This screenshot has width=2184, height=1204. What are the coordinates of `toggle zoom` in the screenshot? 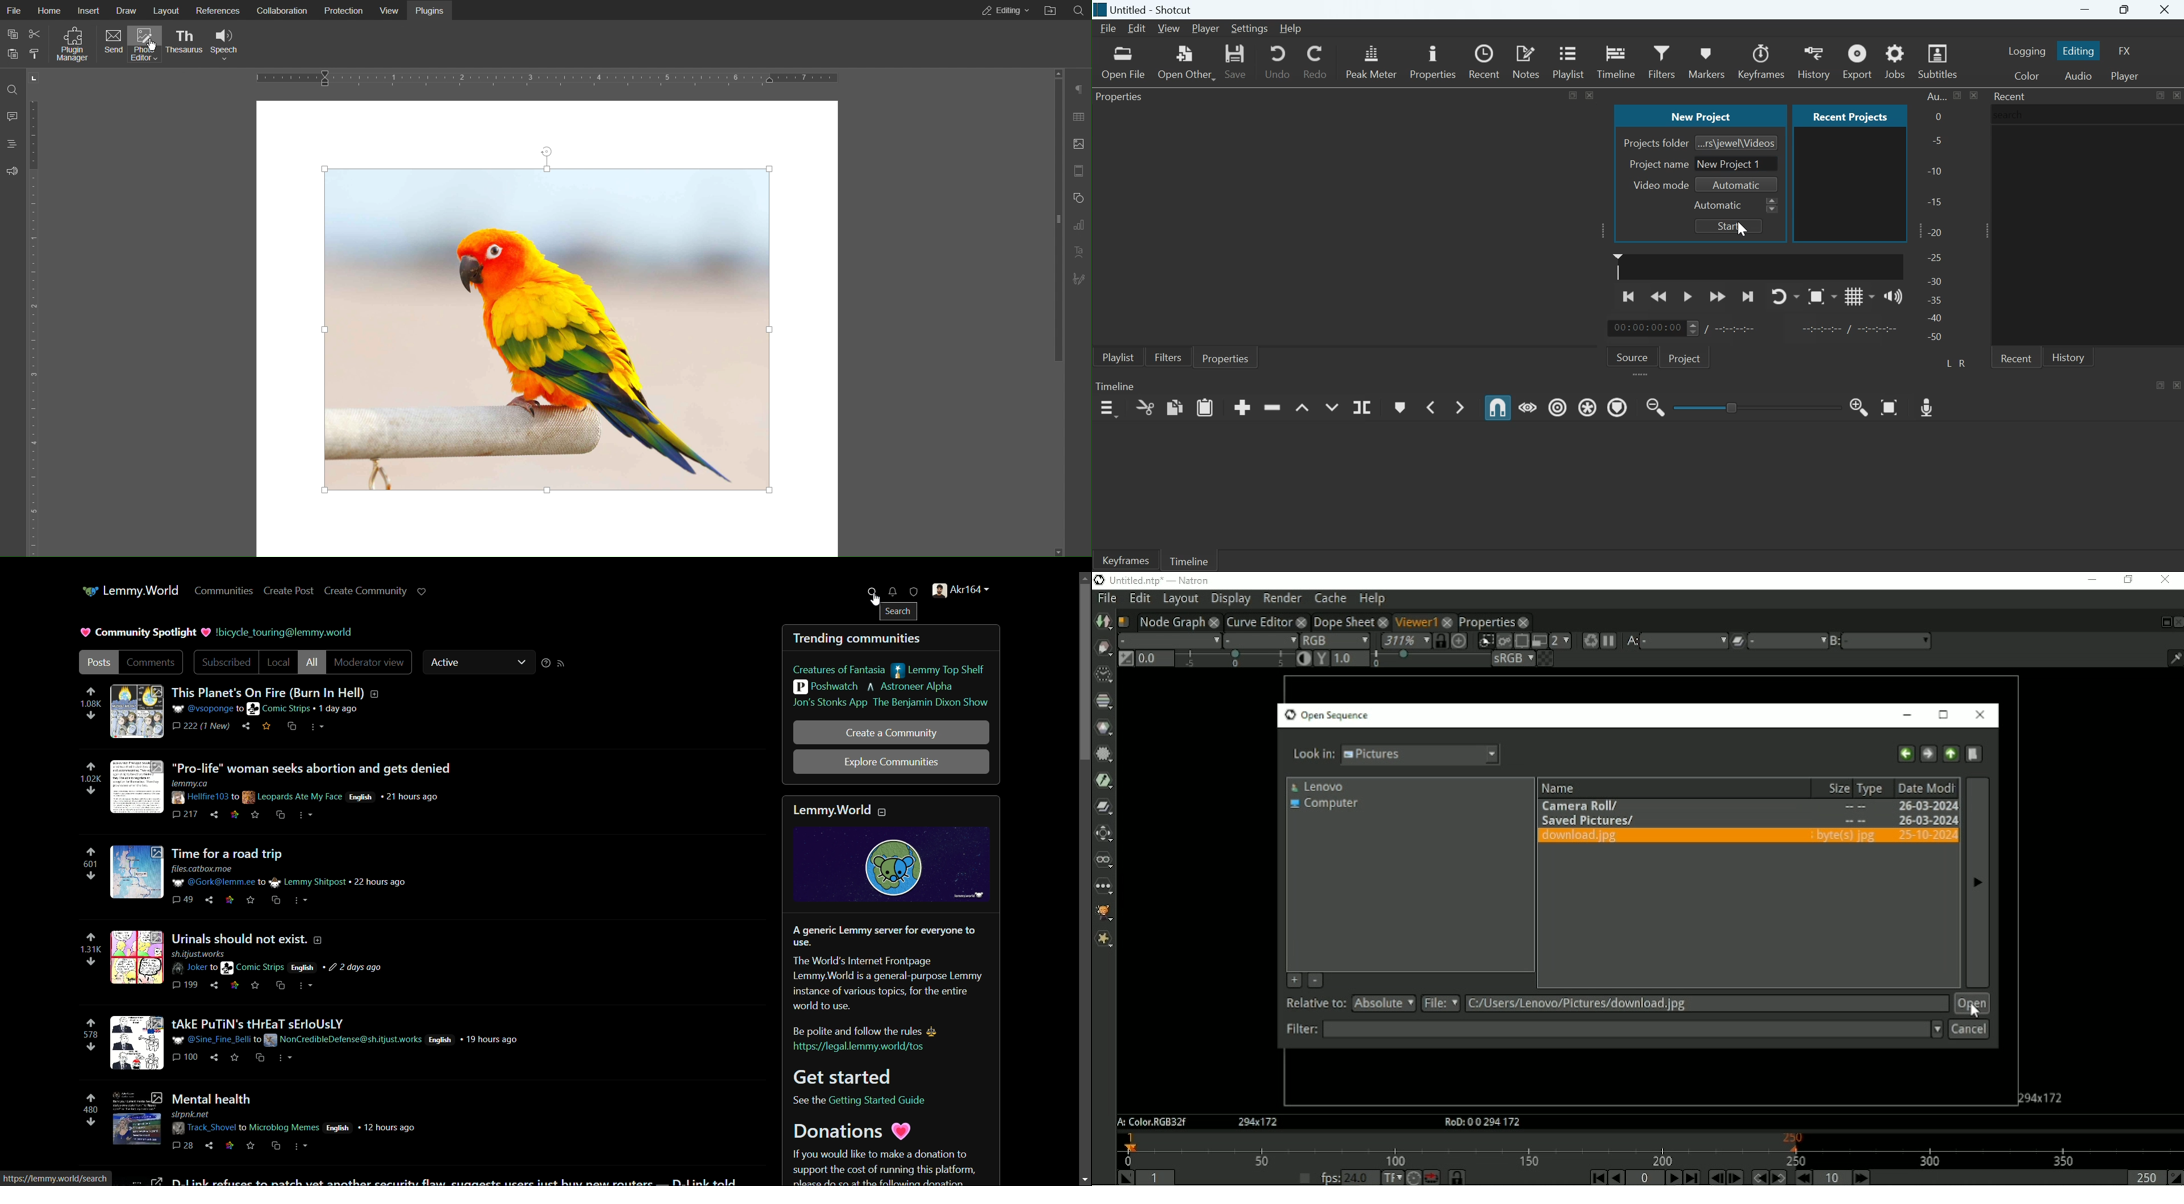 It's located at (1822, 297).